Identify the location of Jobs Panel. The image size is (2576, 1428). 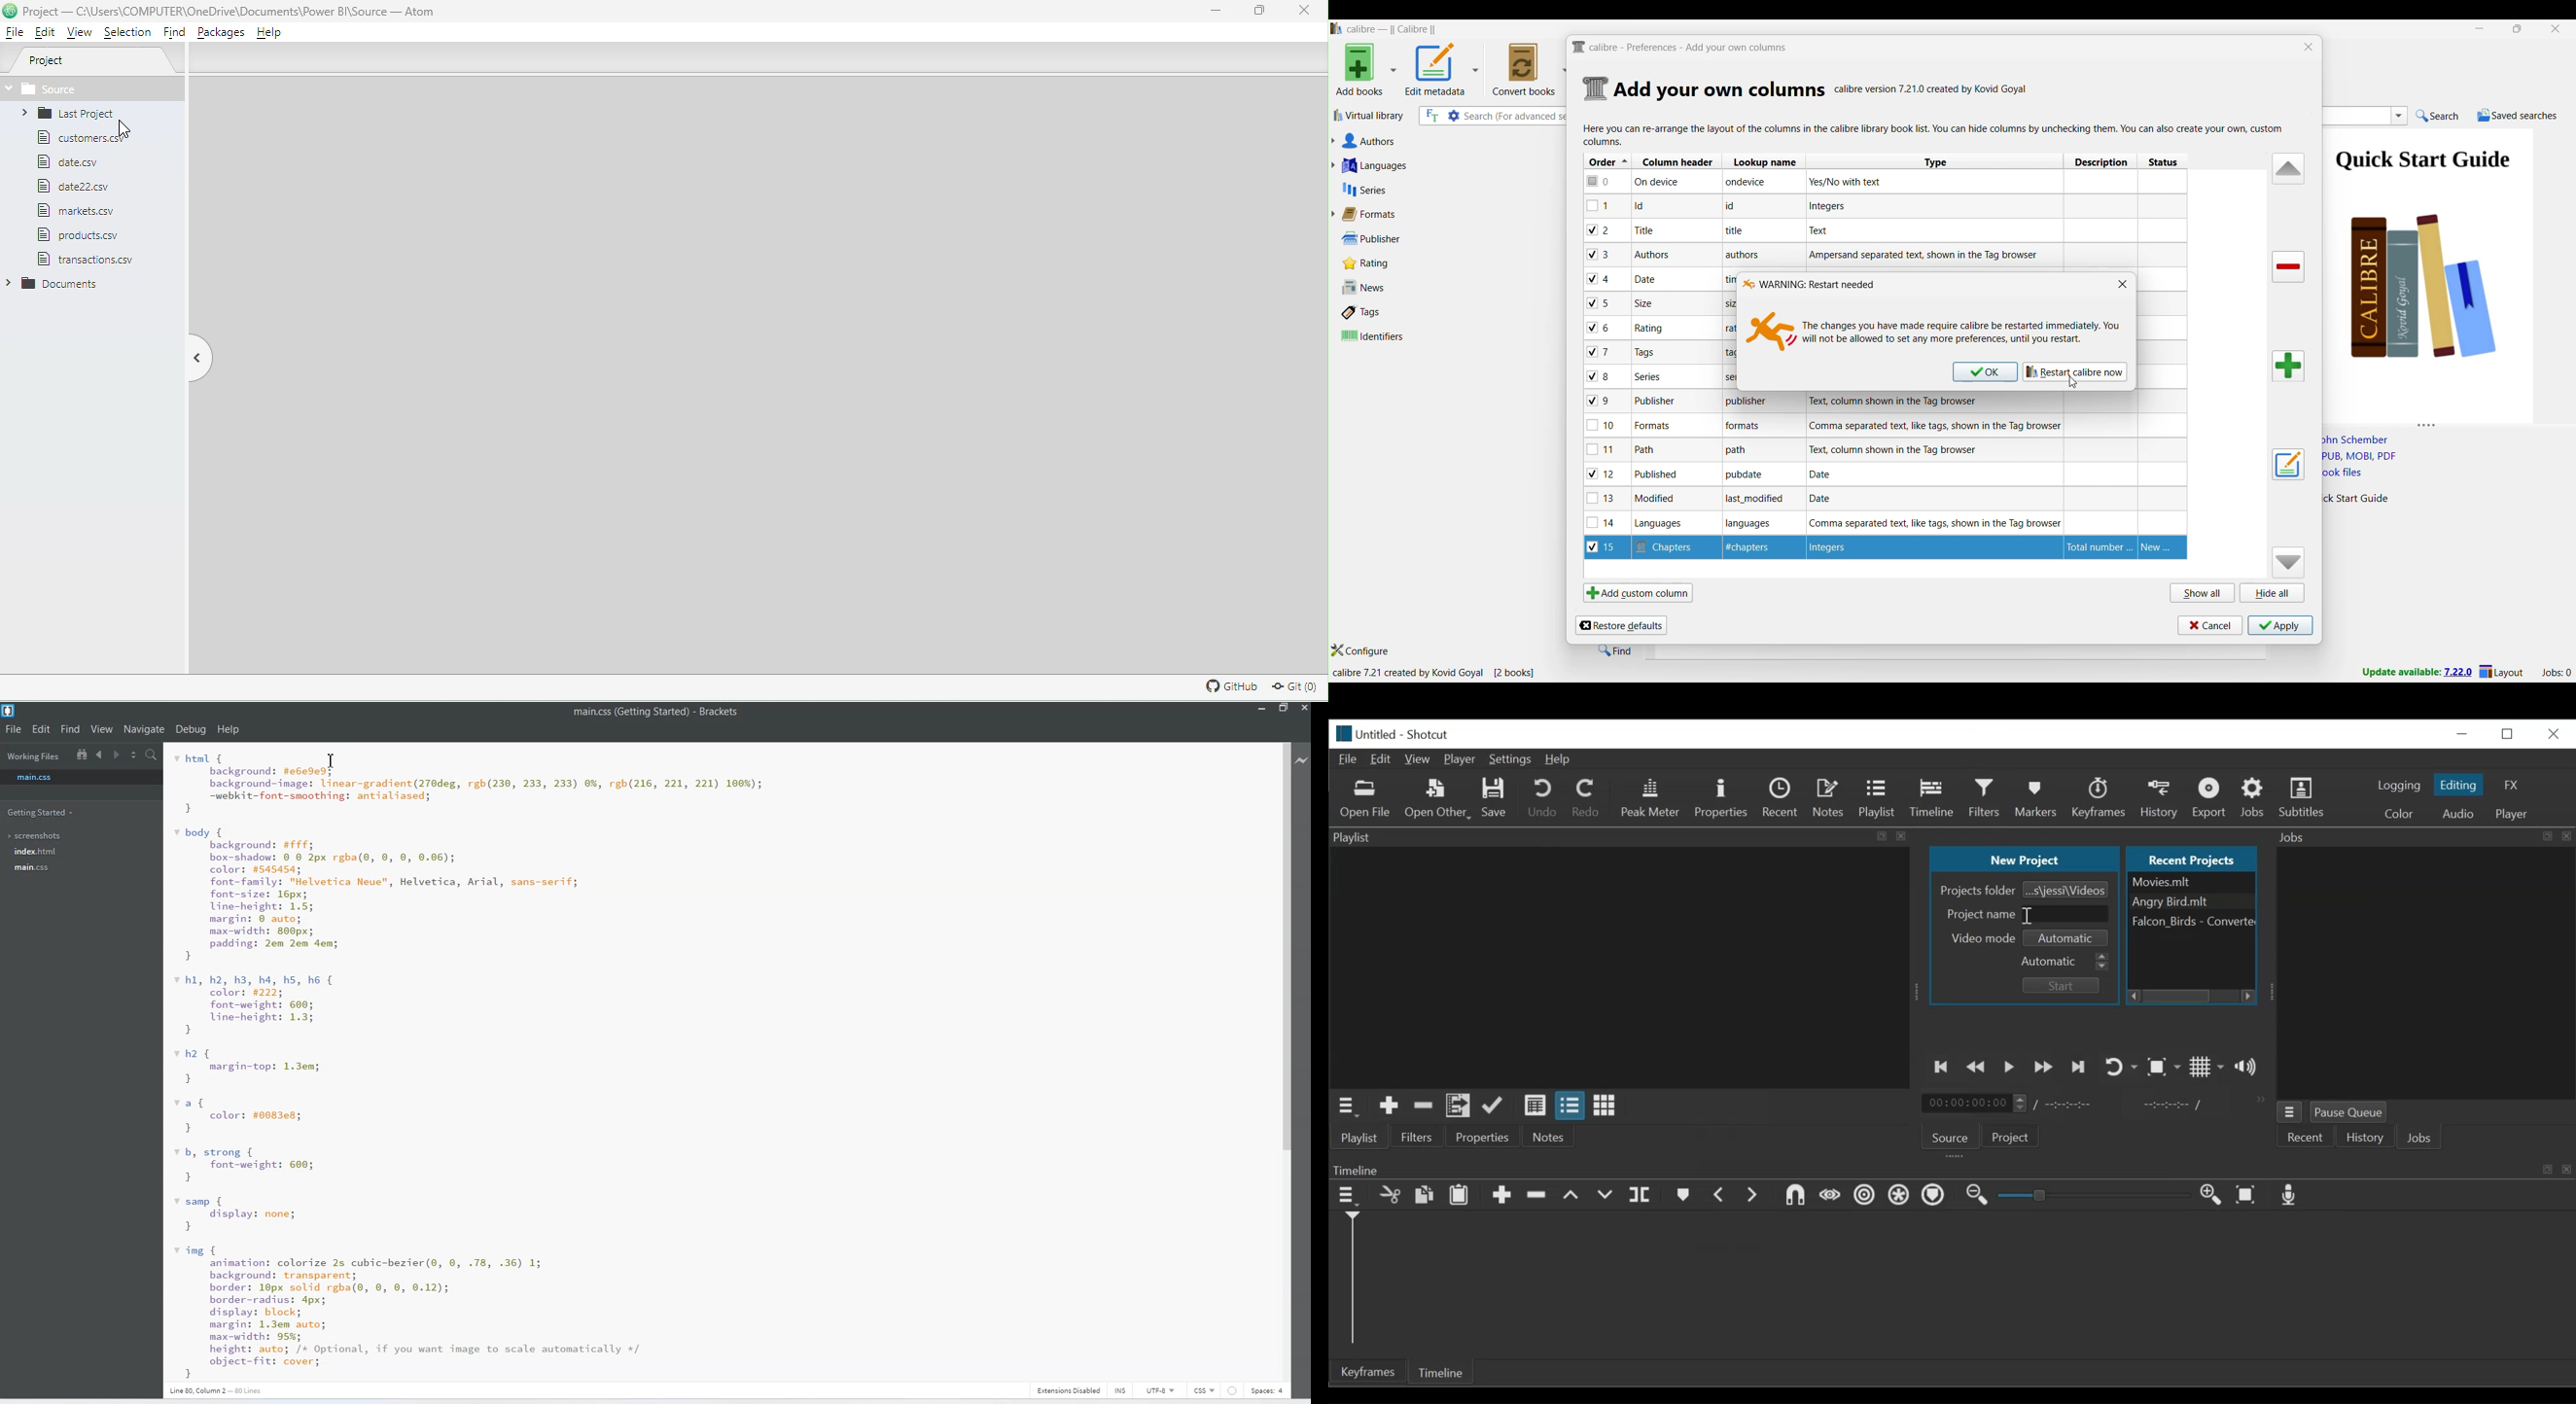
(2426, 972).